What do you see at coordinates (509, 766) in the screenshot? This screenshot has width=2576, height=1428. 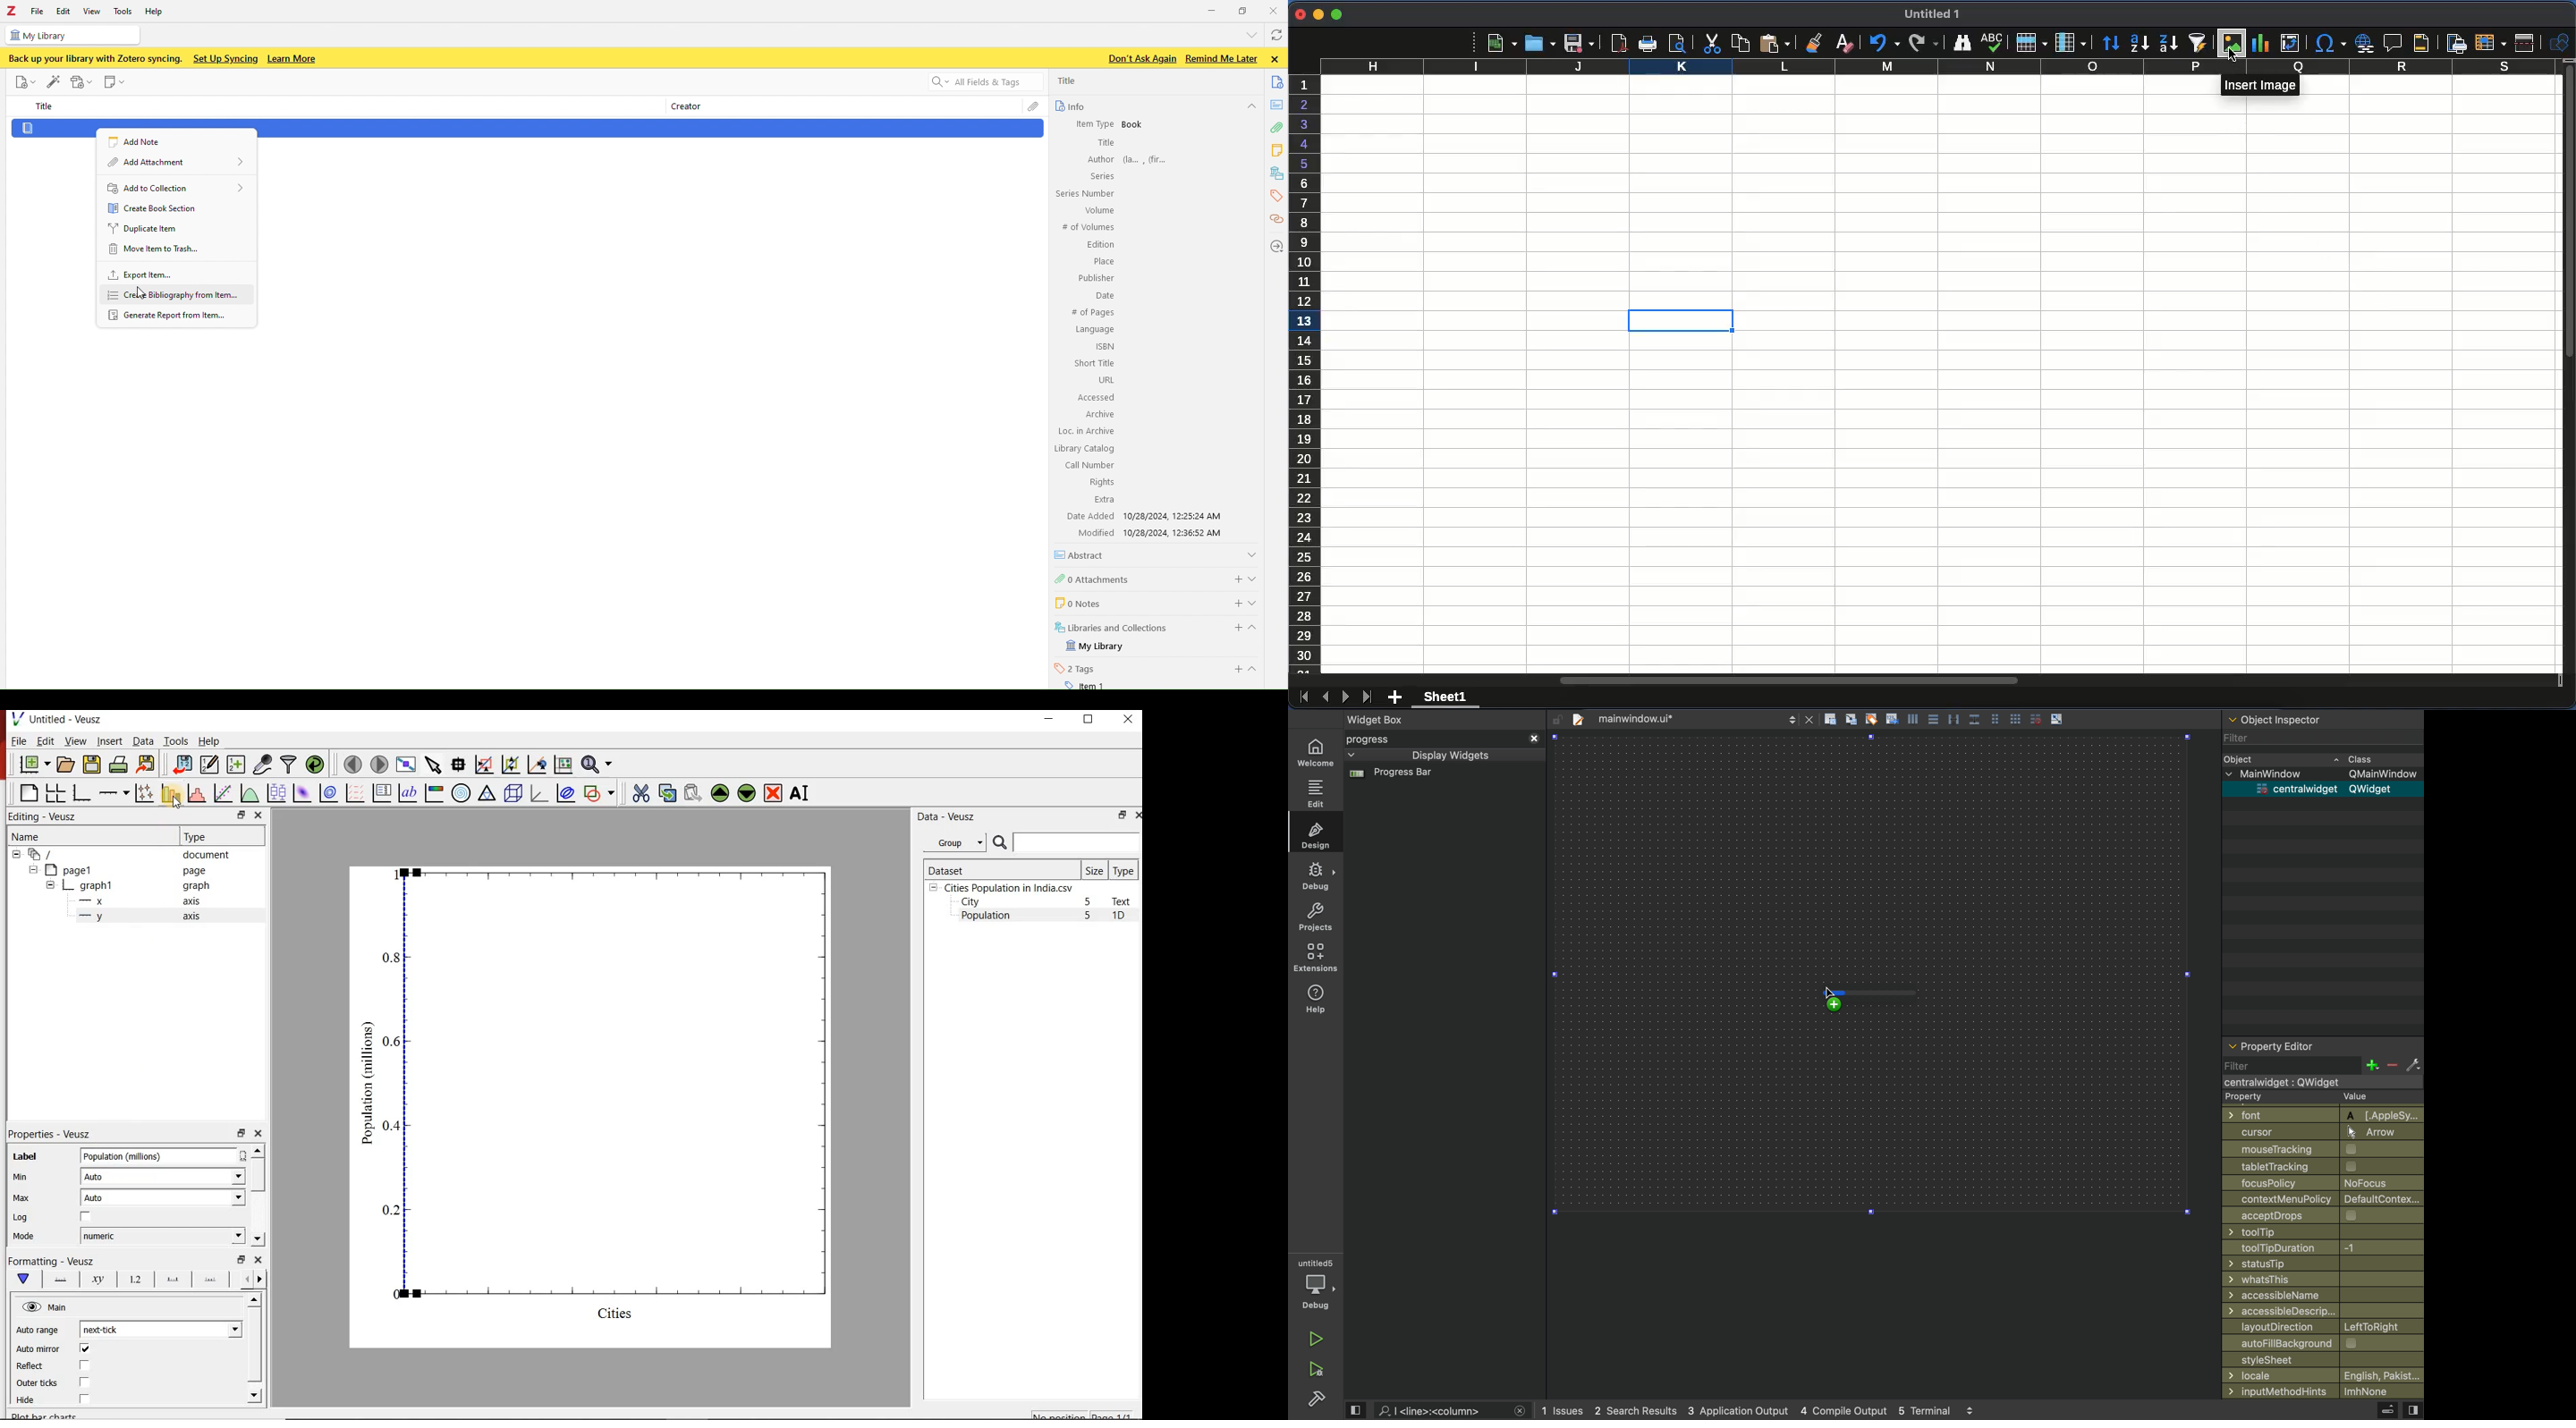 I see `click to zoom out of graph axes` at bounding box center [509, 766].